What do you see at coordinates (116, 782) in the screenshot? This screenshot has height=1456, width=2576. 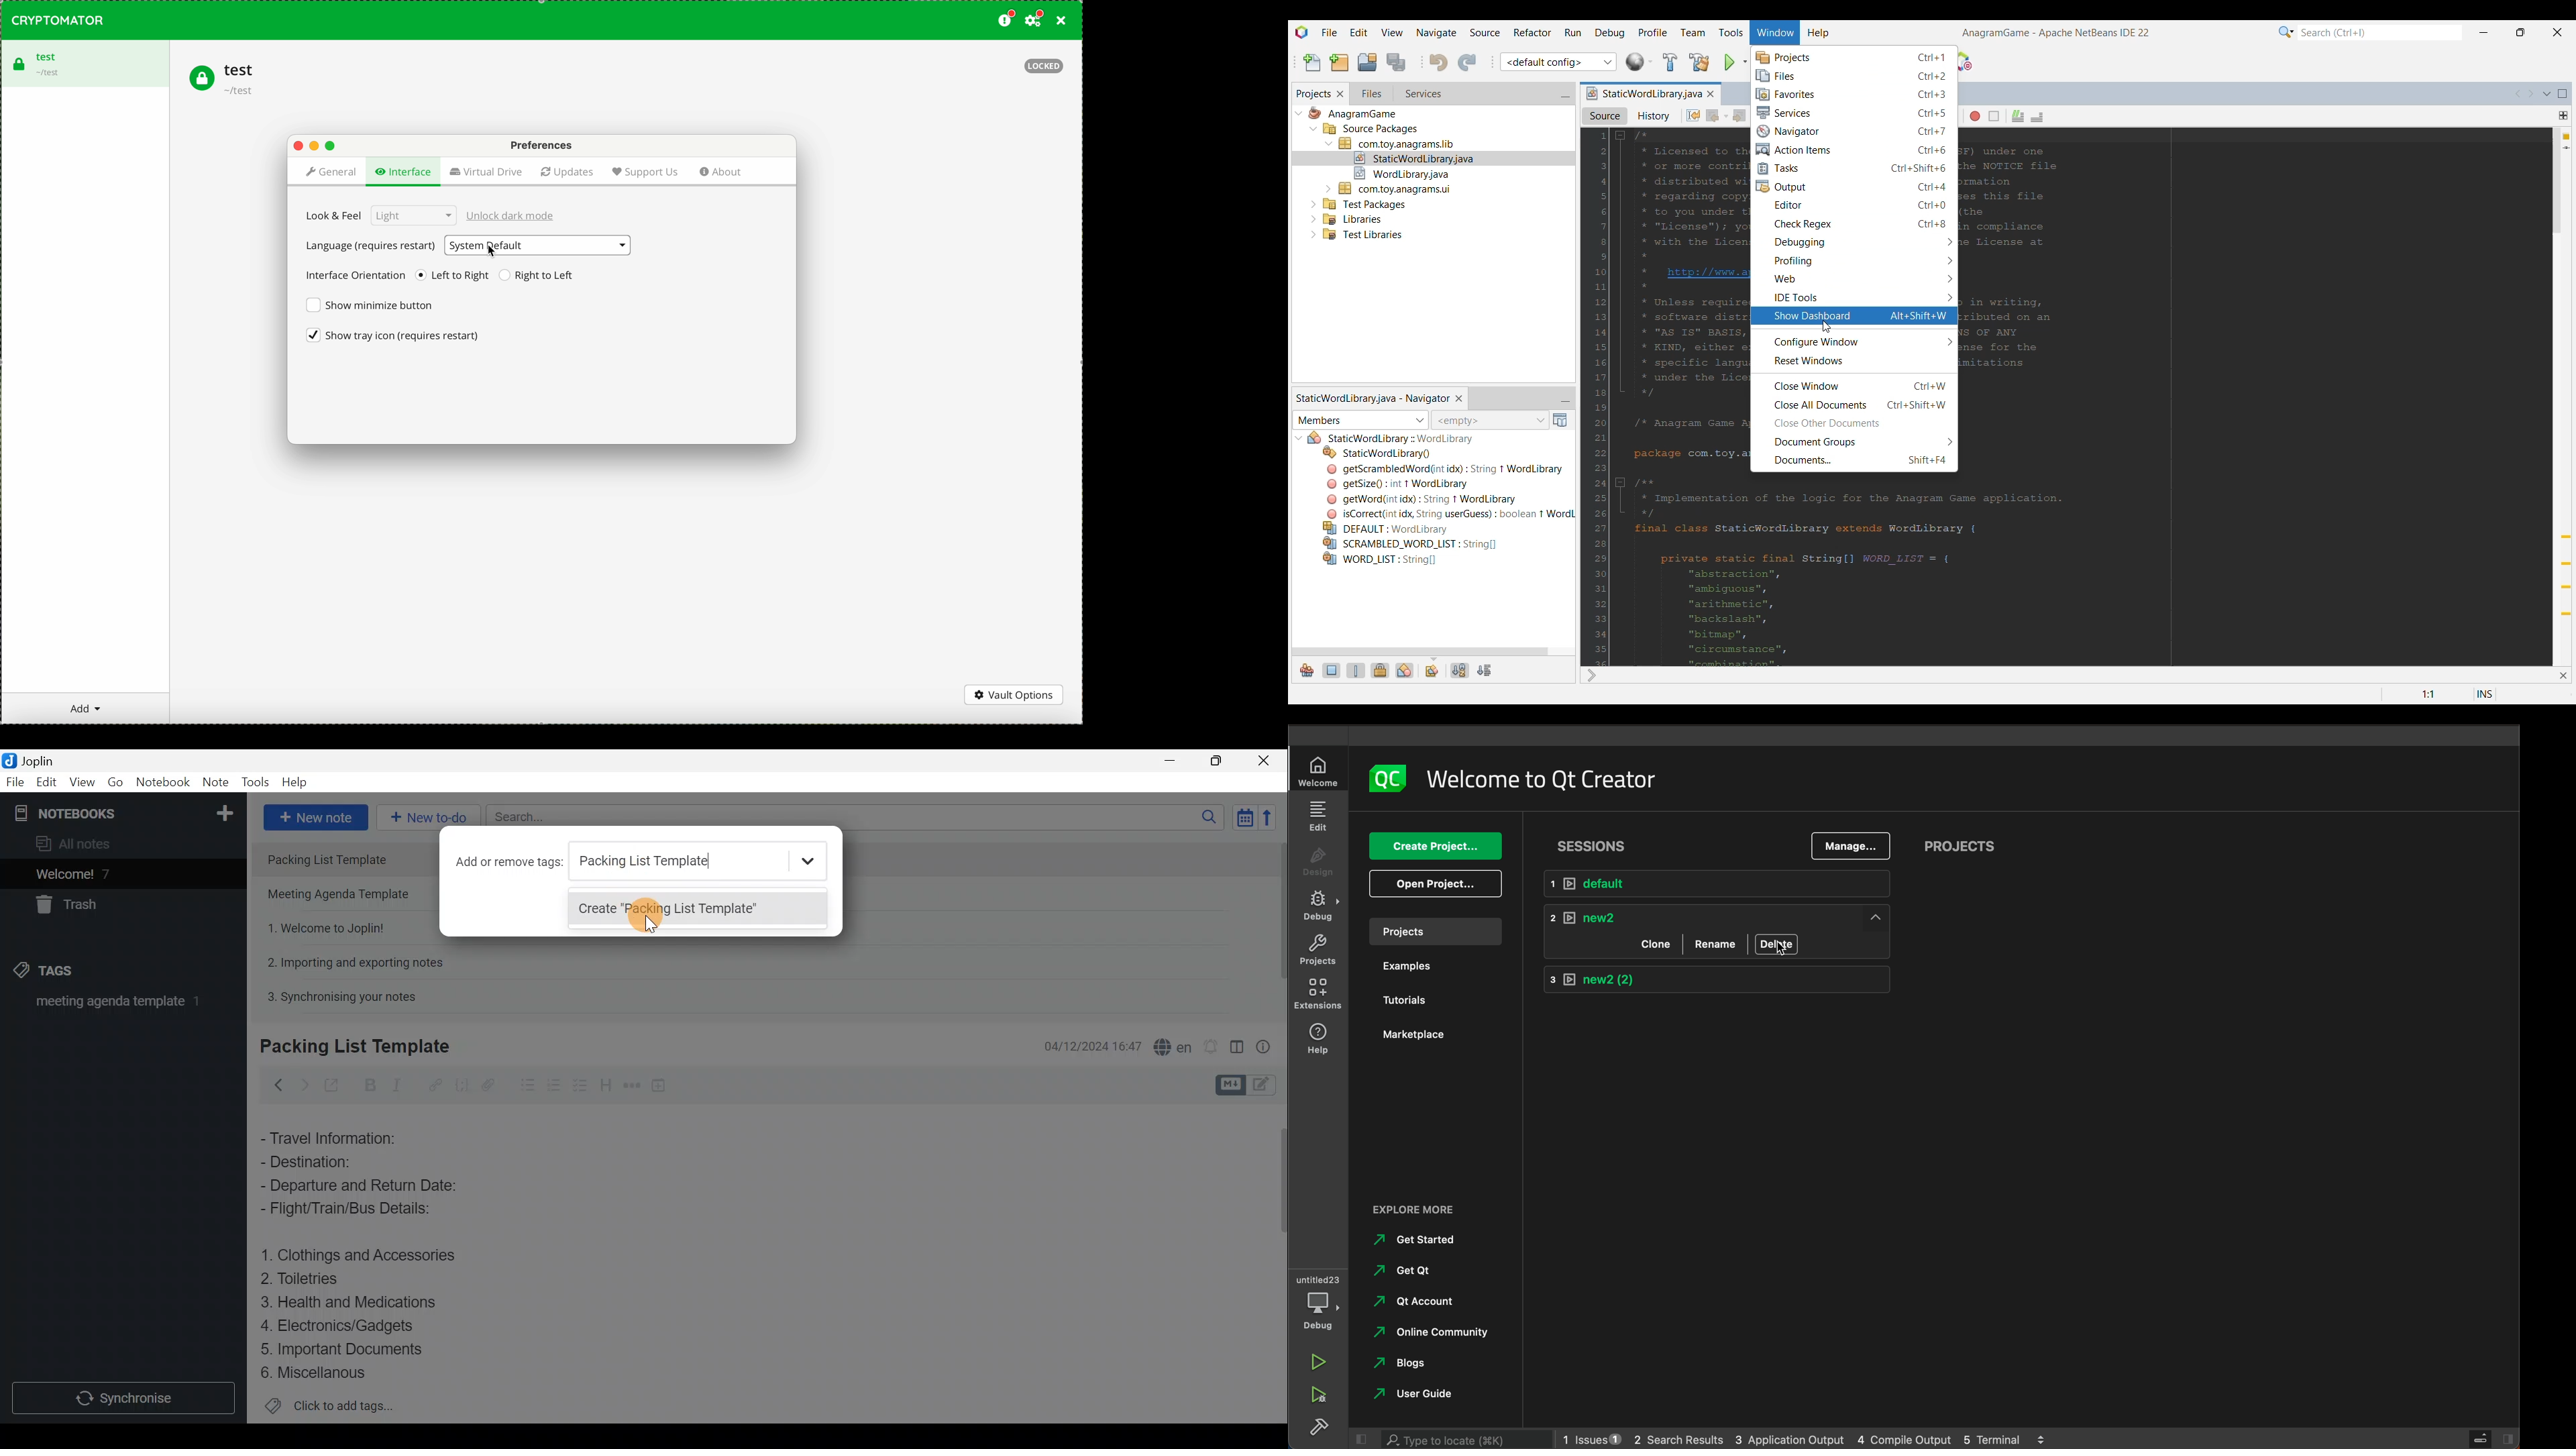 I see `Go` at bounding box center [116, 782].